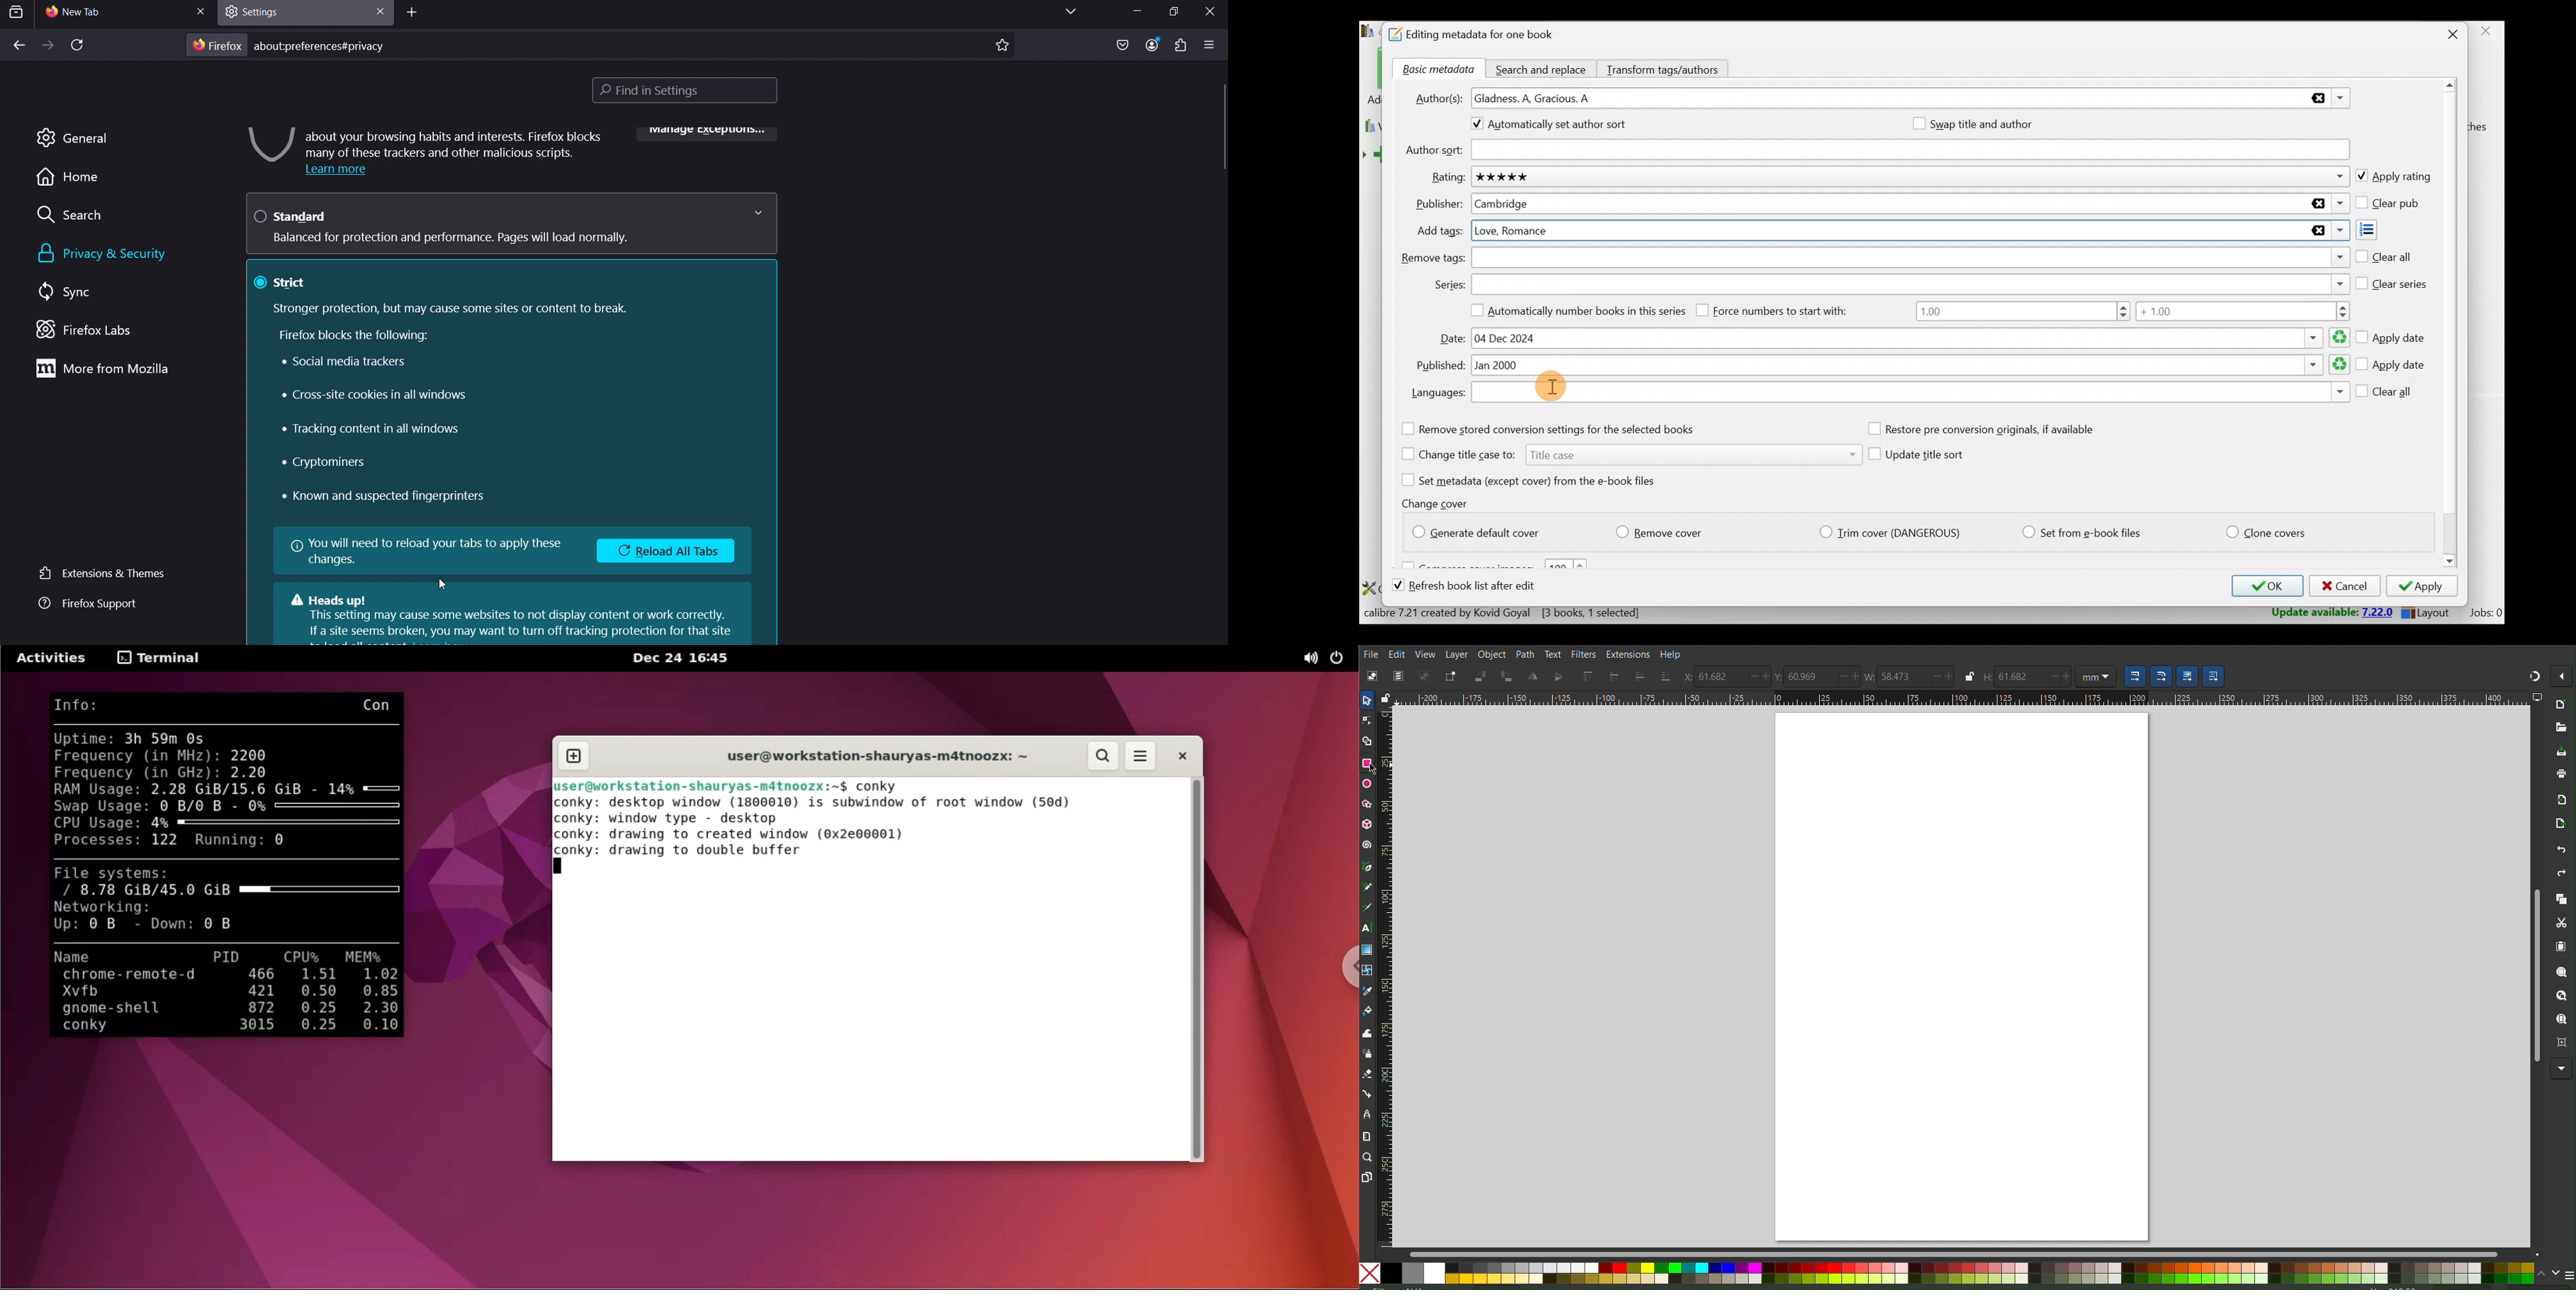 The image size is (2576, 1316). I want to click on Clear series, so click(2393, 281).